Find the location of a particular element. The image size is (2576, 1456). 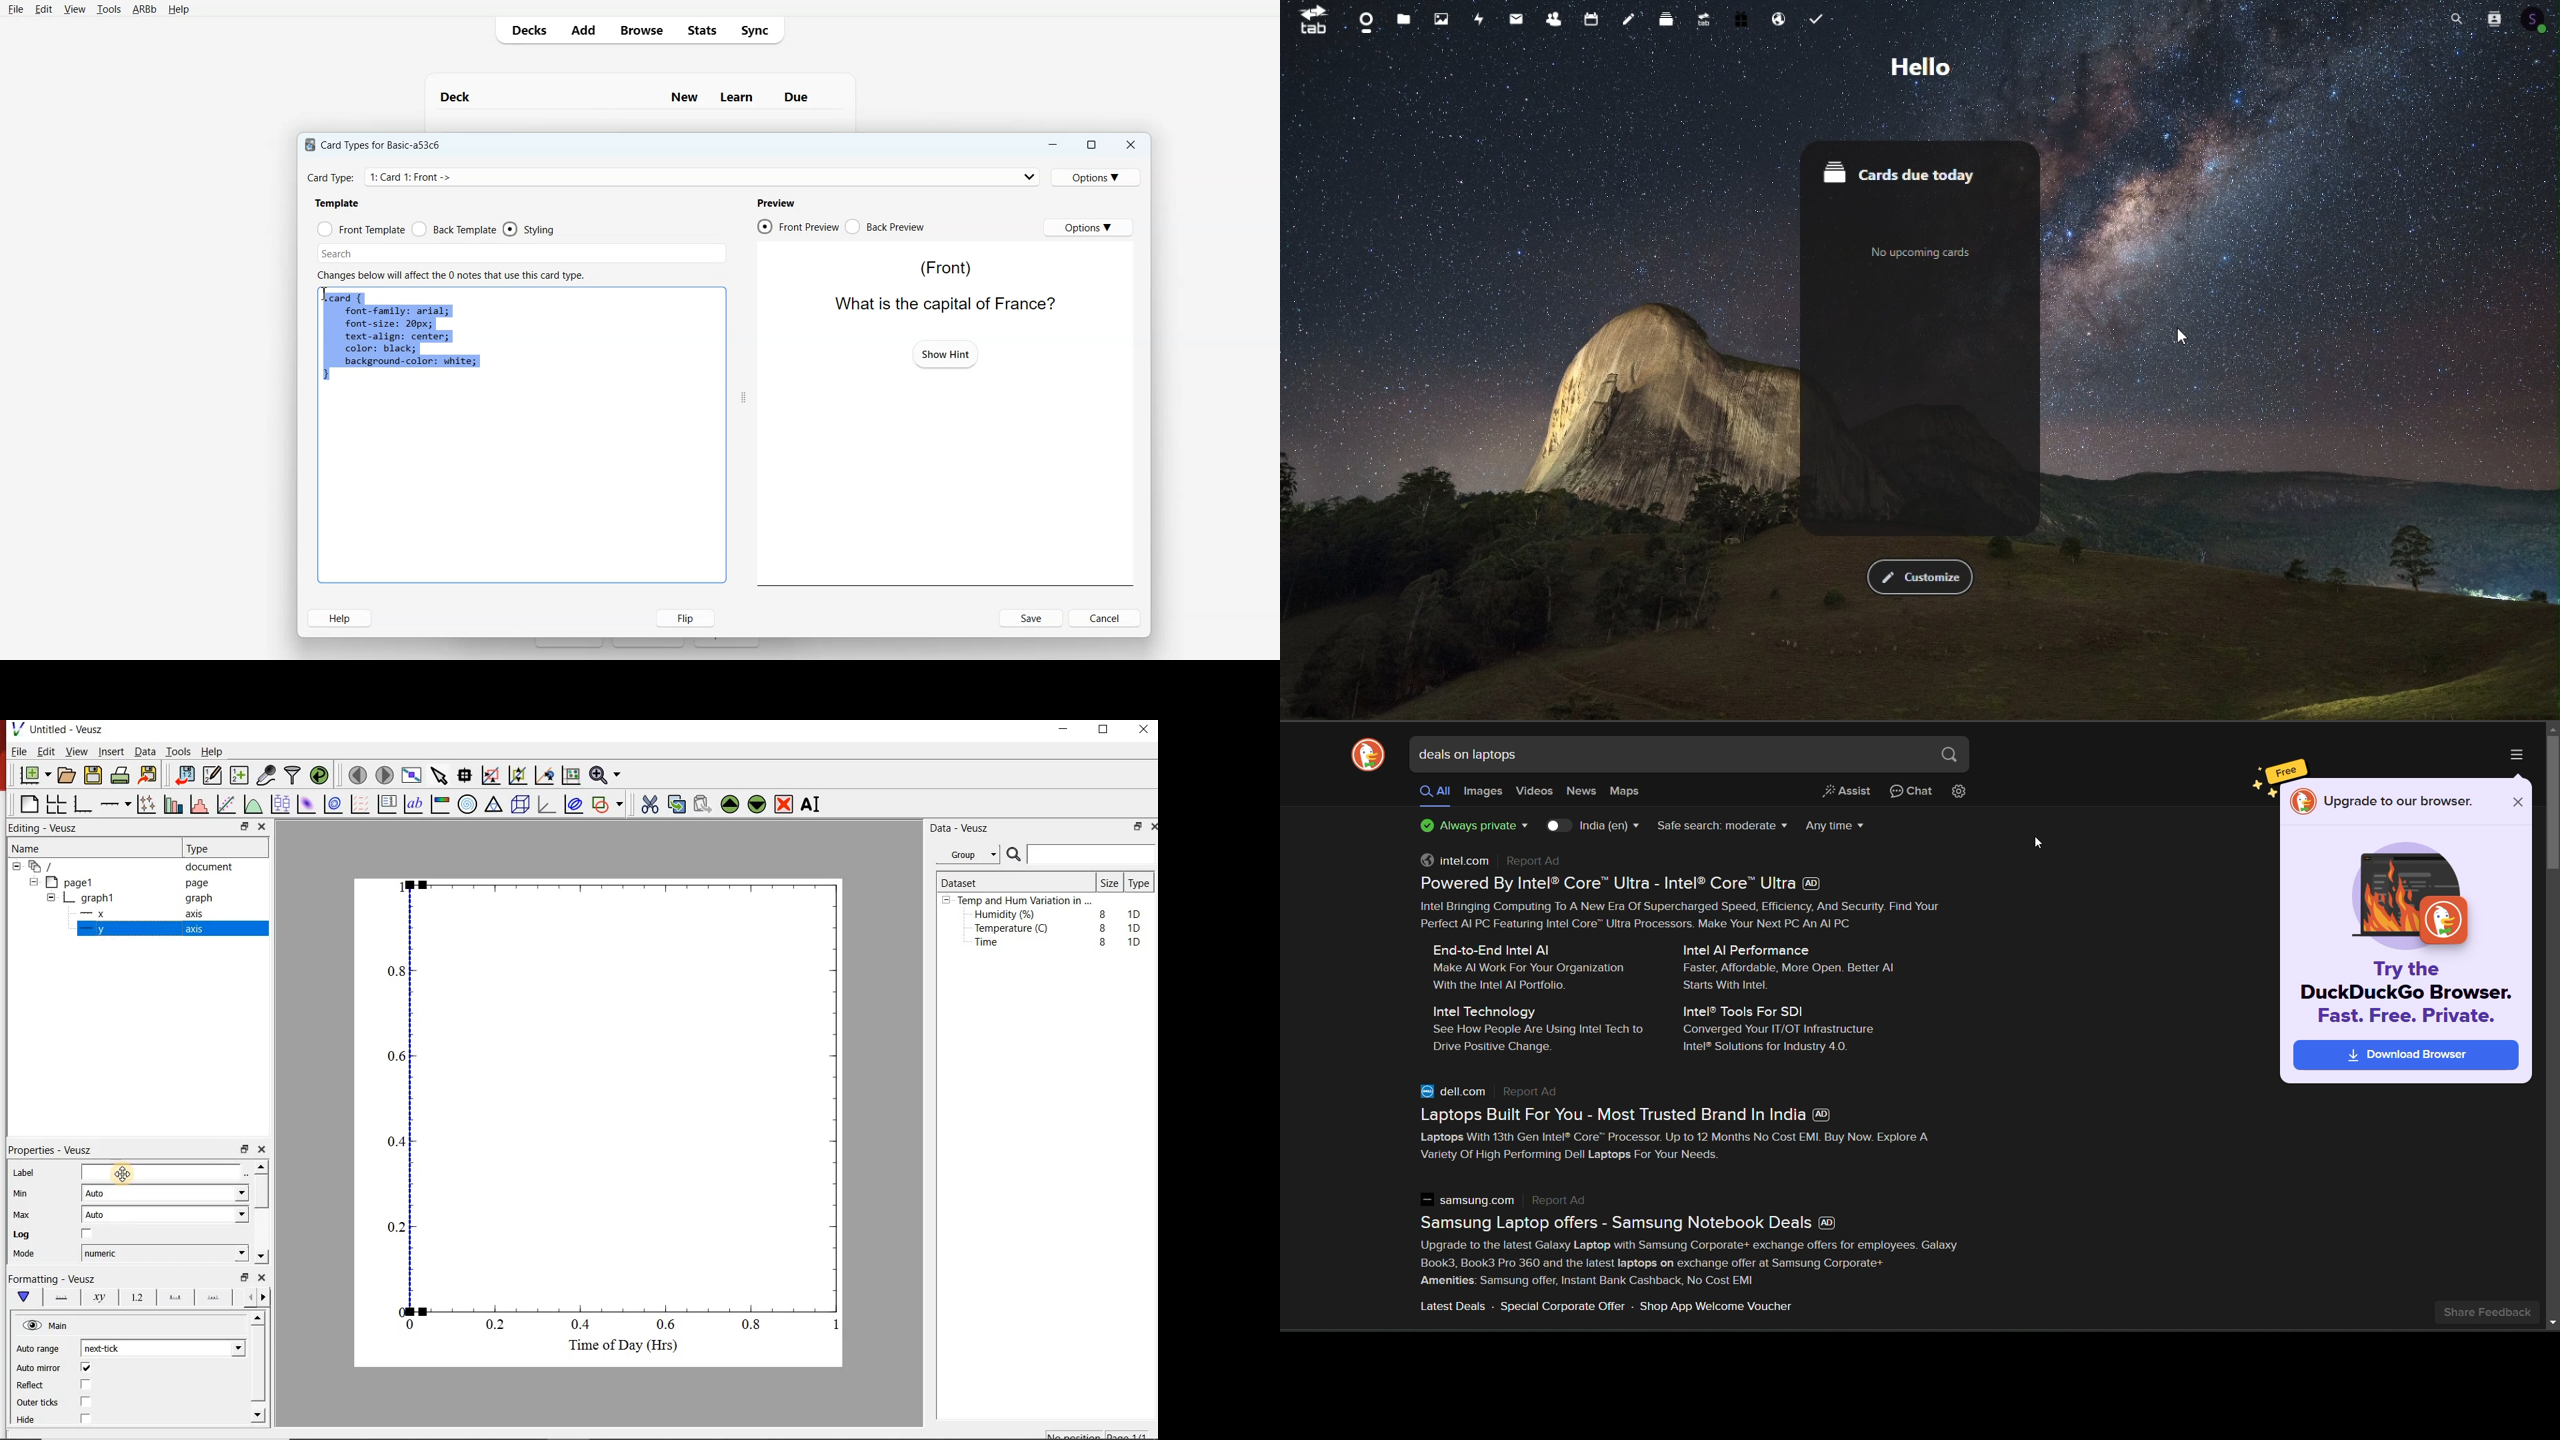

Task is located at coordinates (1815, 17).